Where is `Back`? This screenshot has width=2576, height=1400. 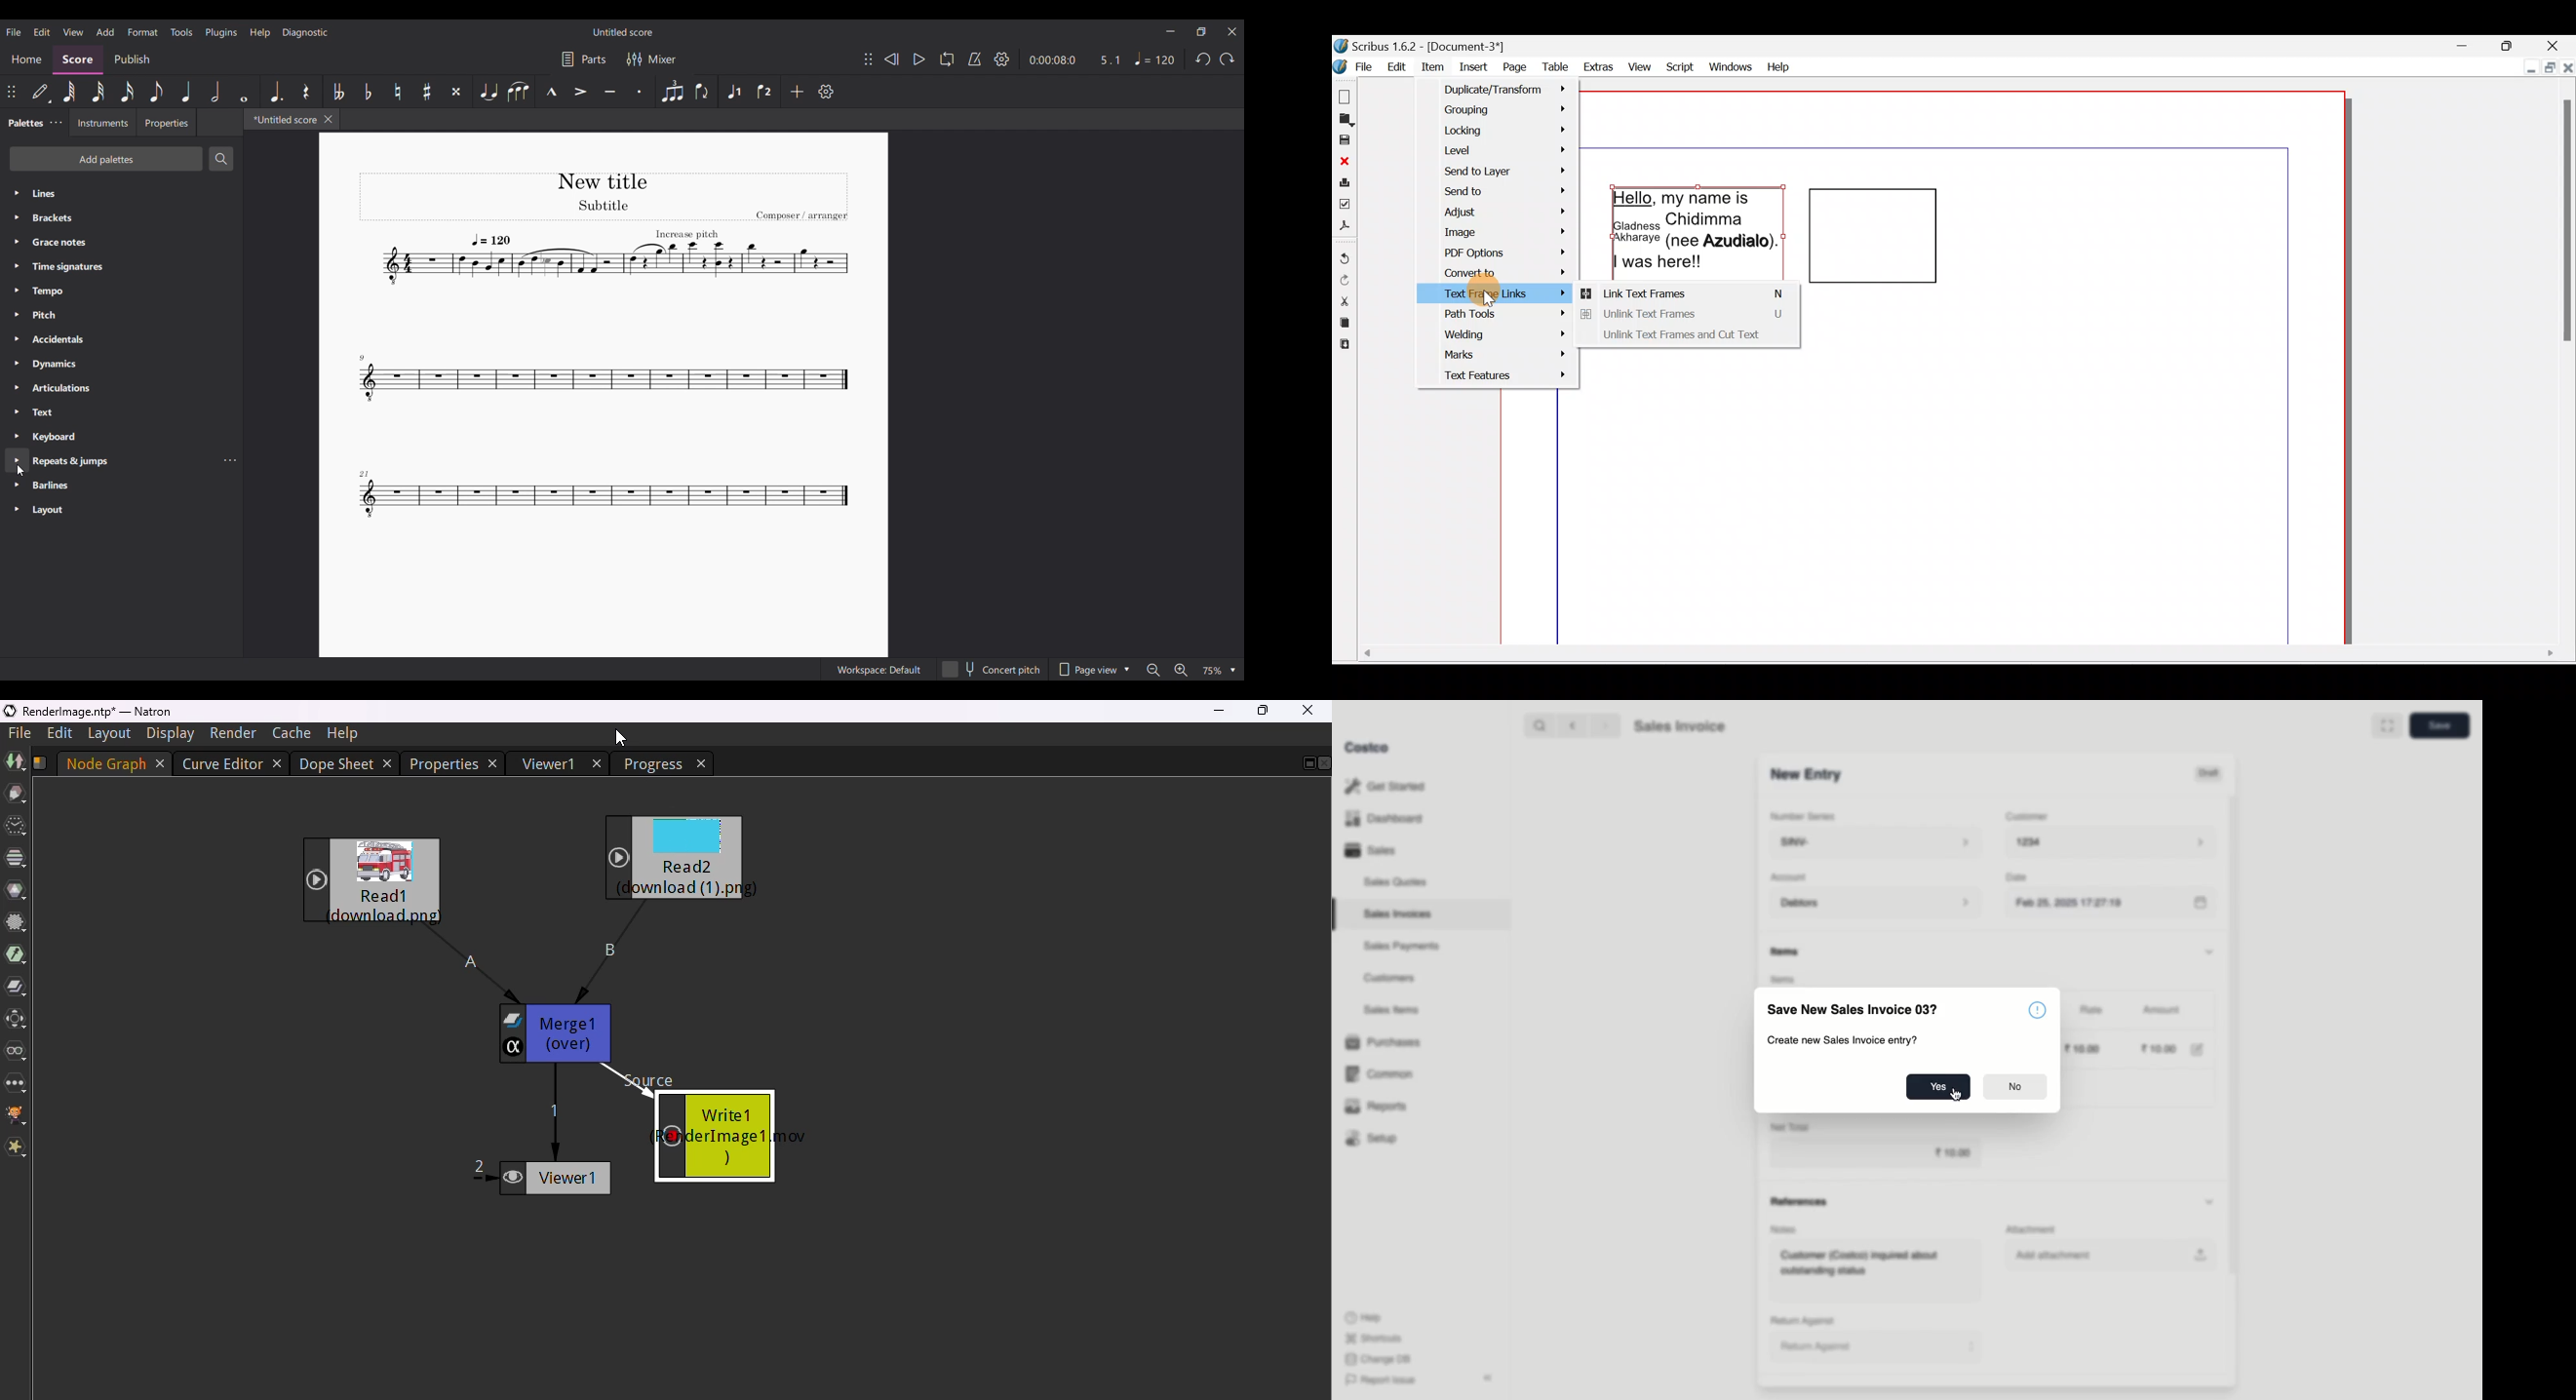 Back is located at coordinates (1568, 727).